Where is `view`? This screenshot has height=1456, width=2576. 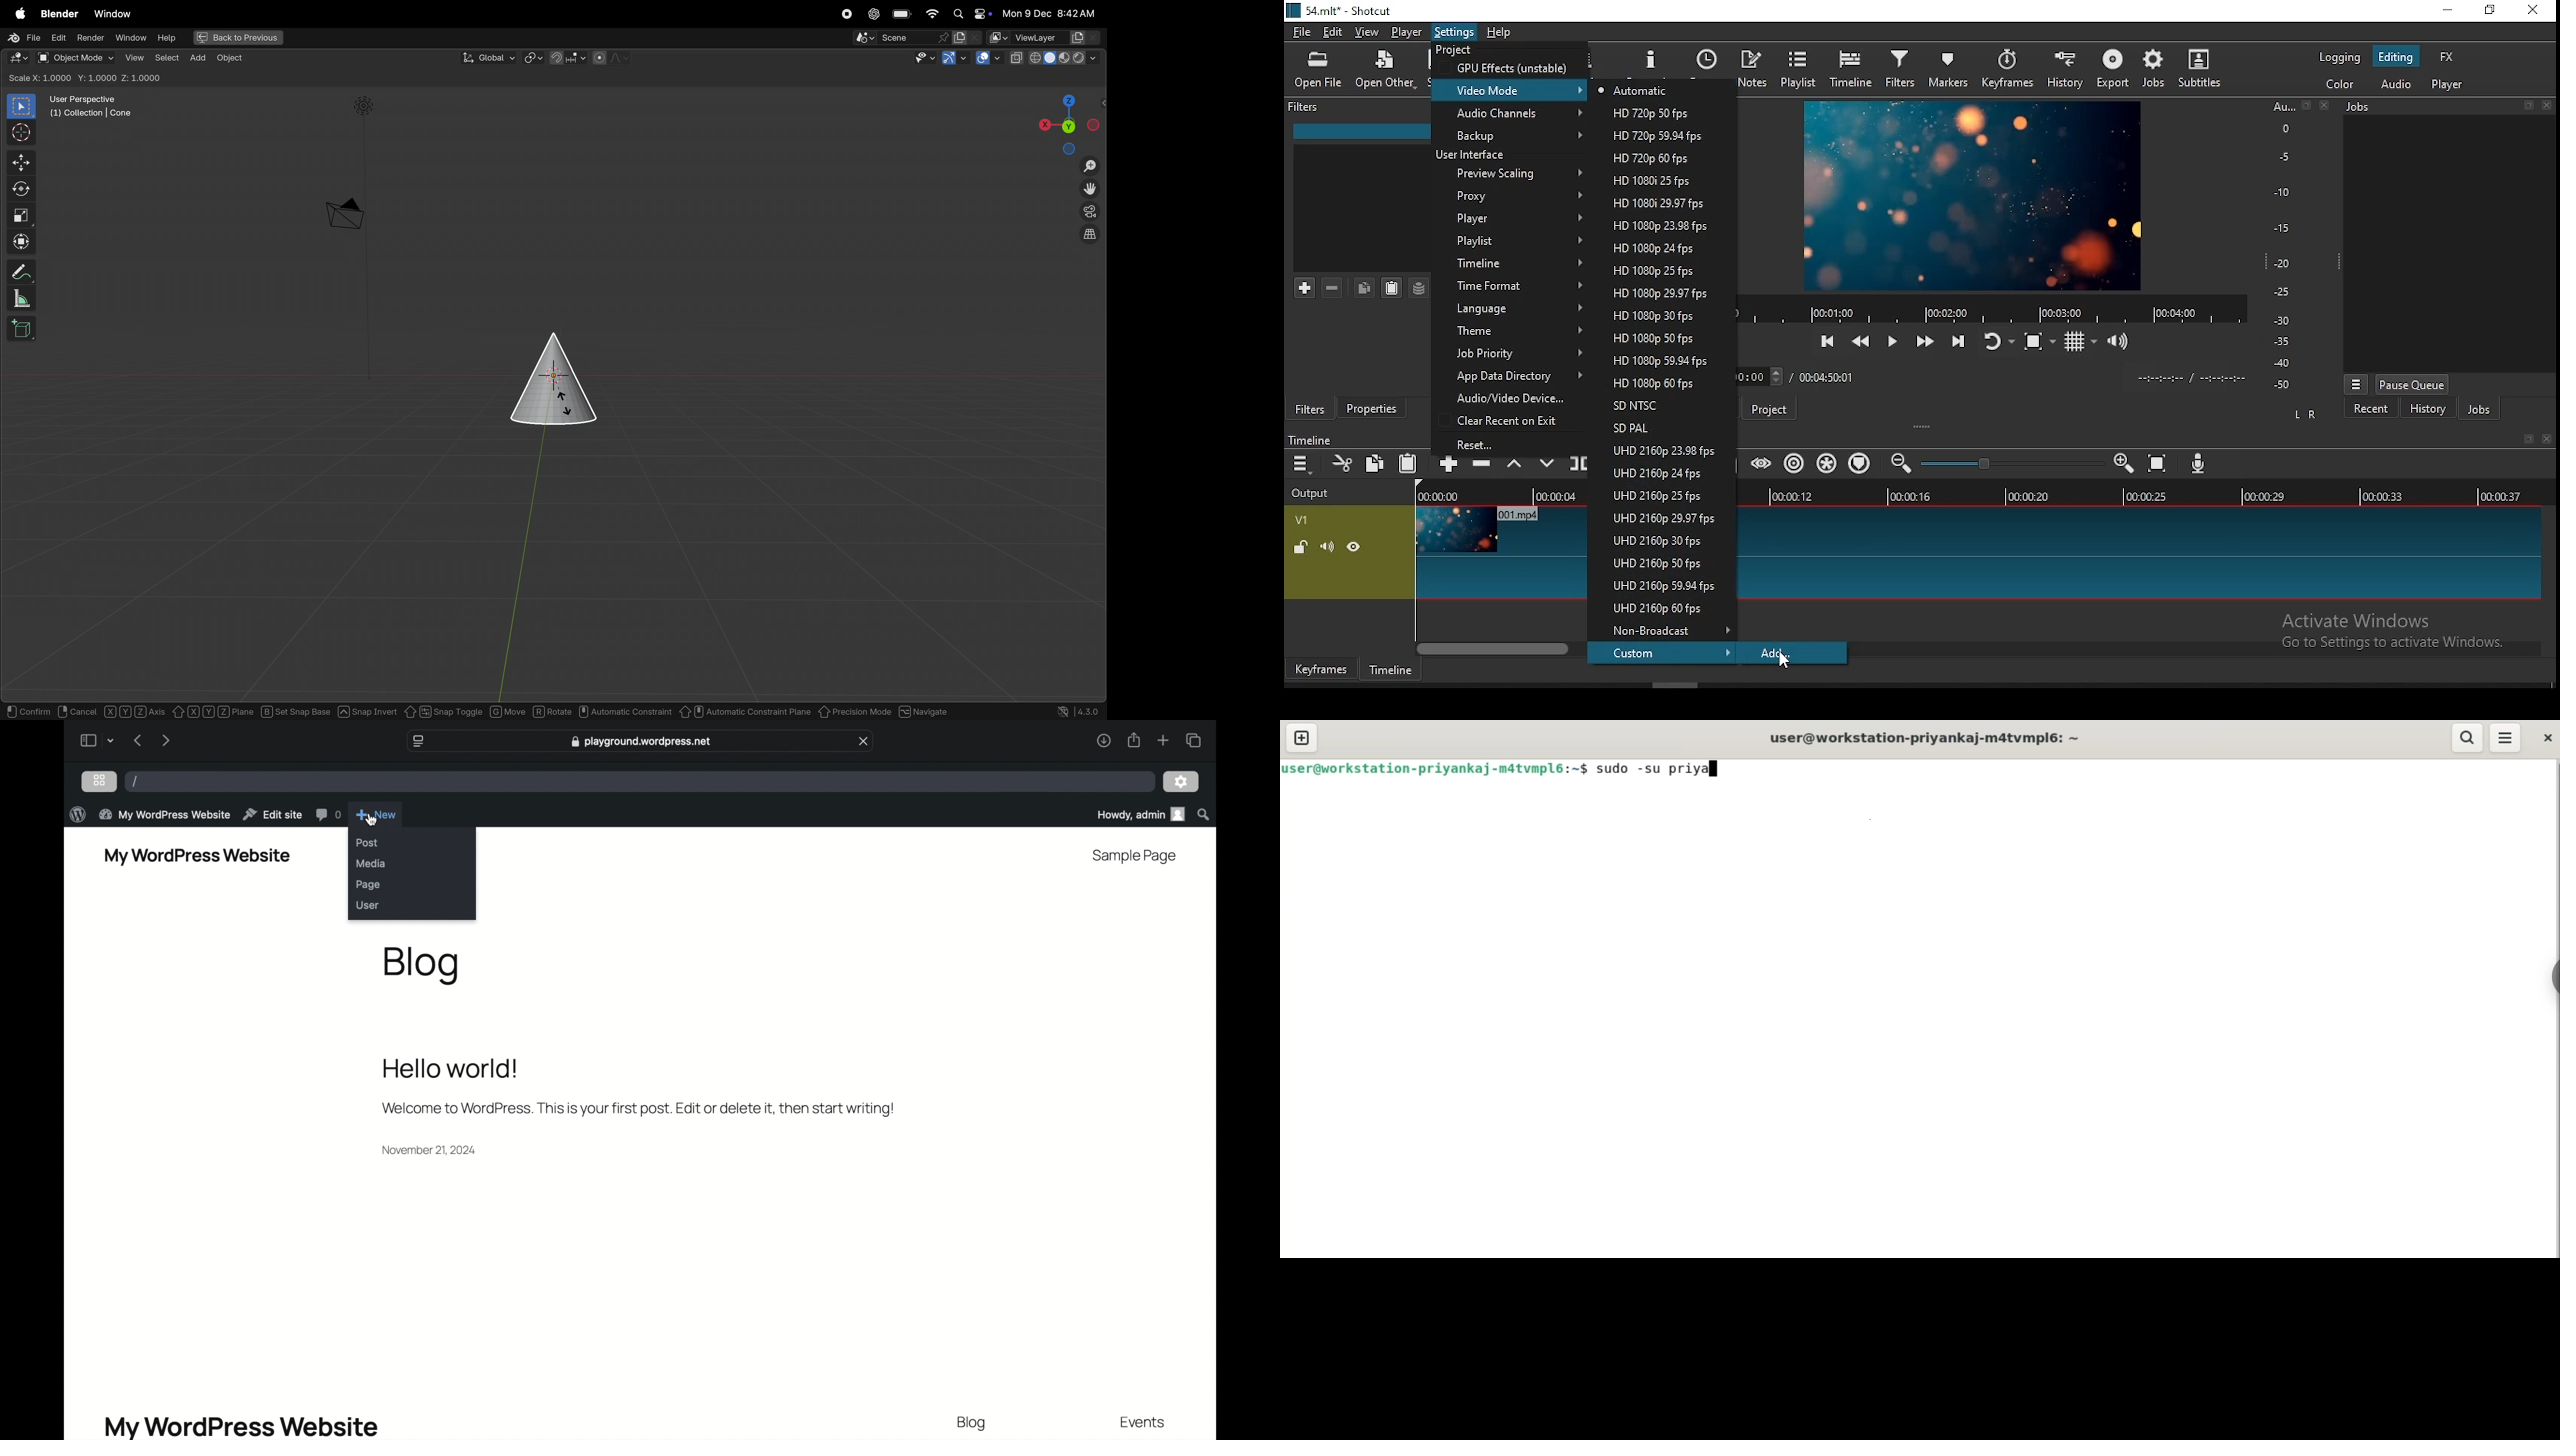
view is located at coordinates (1369, 34).